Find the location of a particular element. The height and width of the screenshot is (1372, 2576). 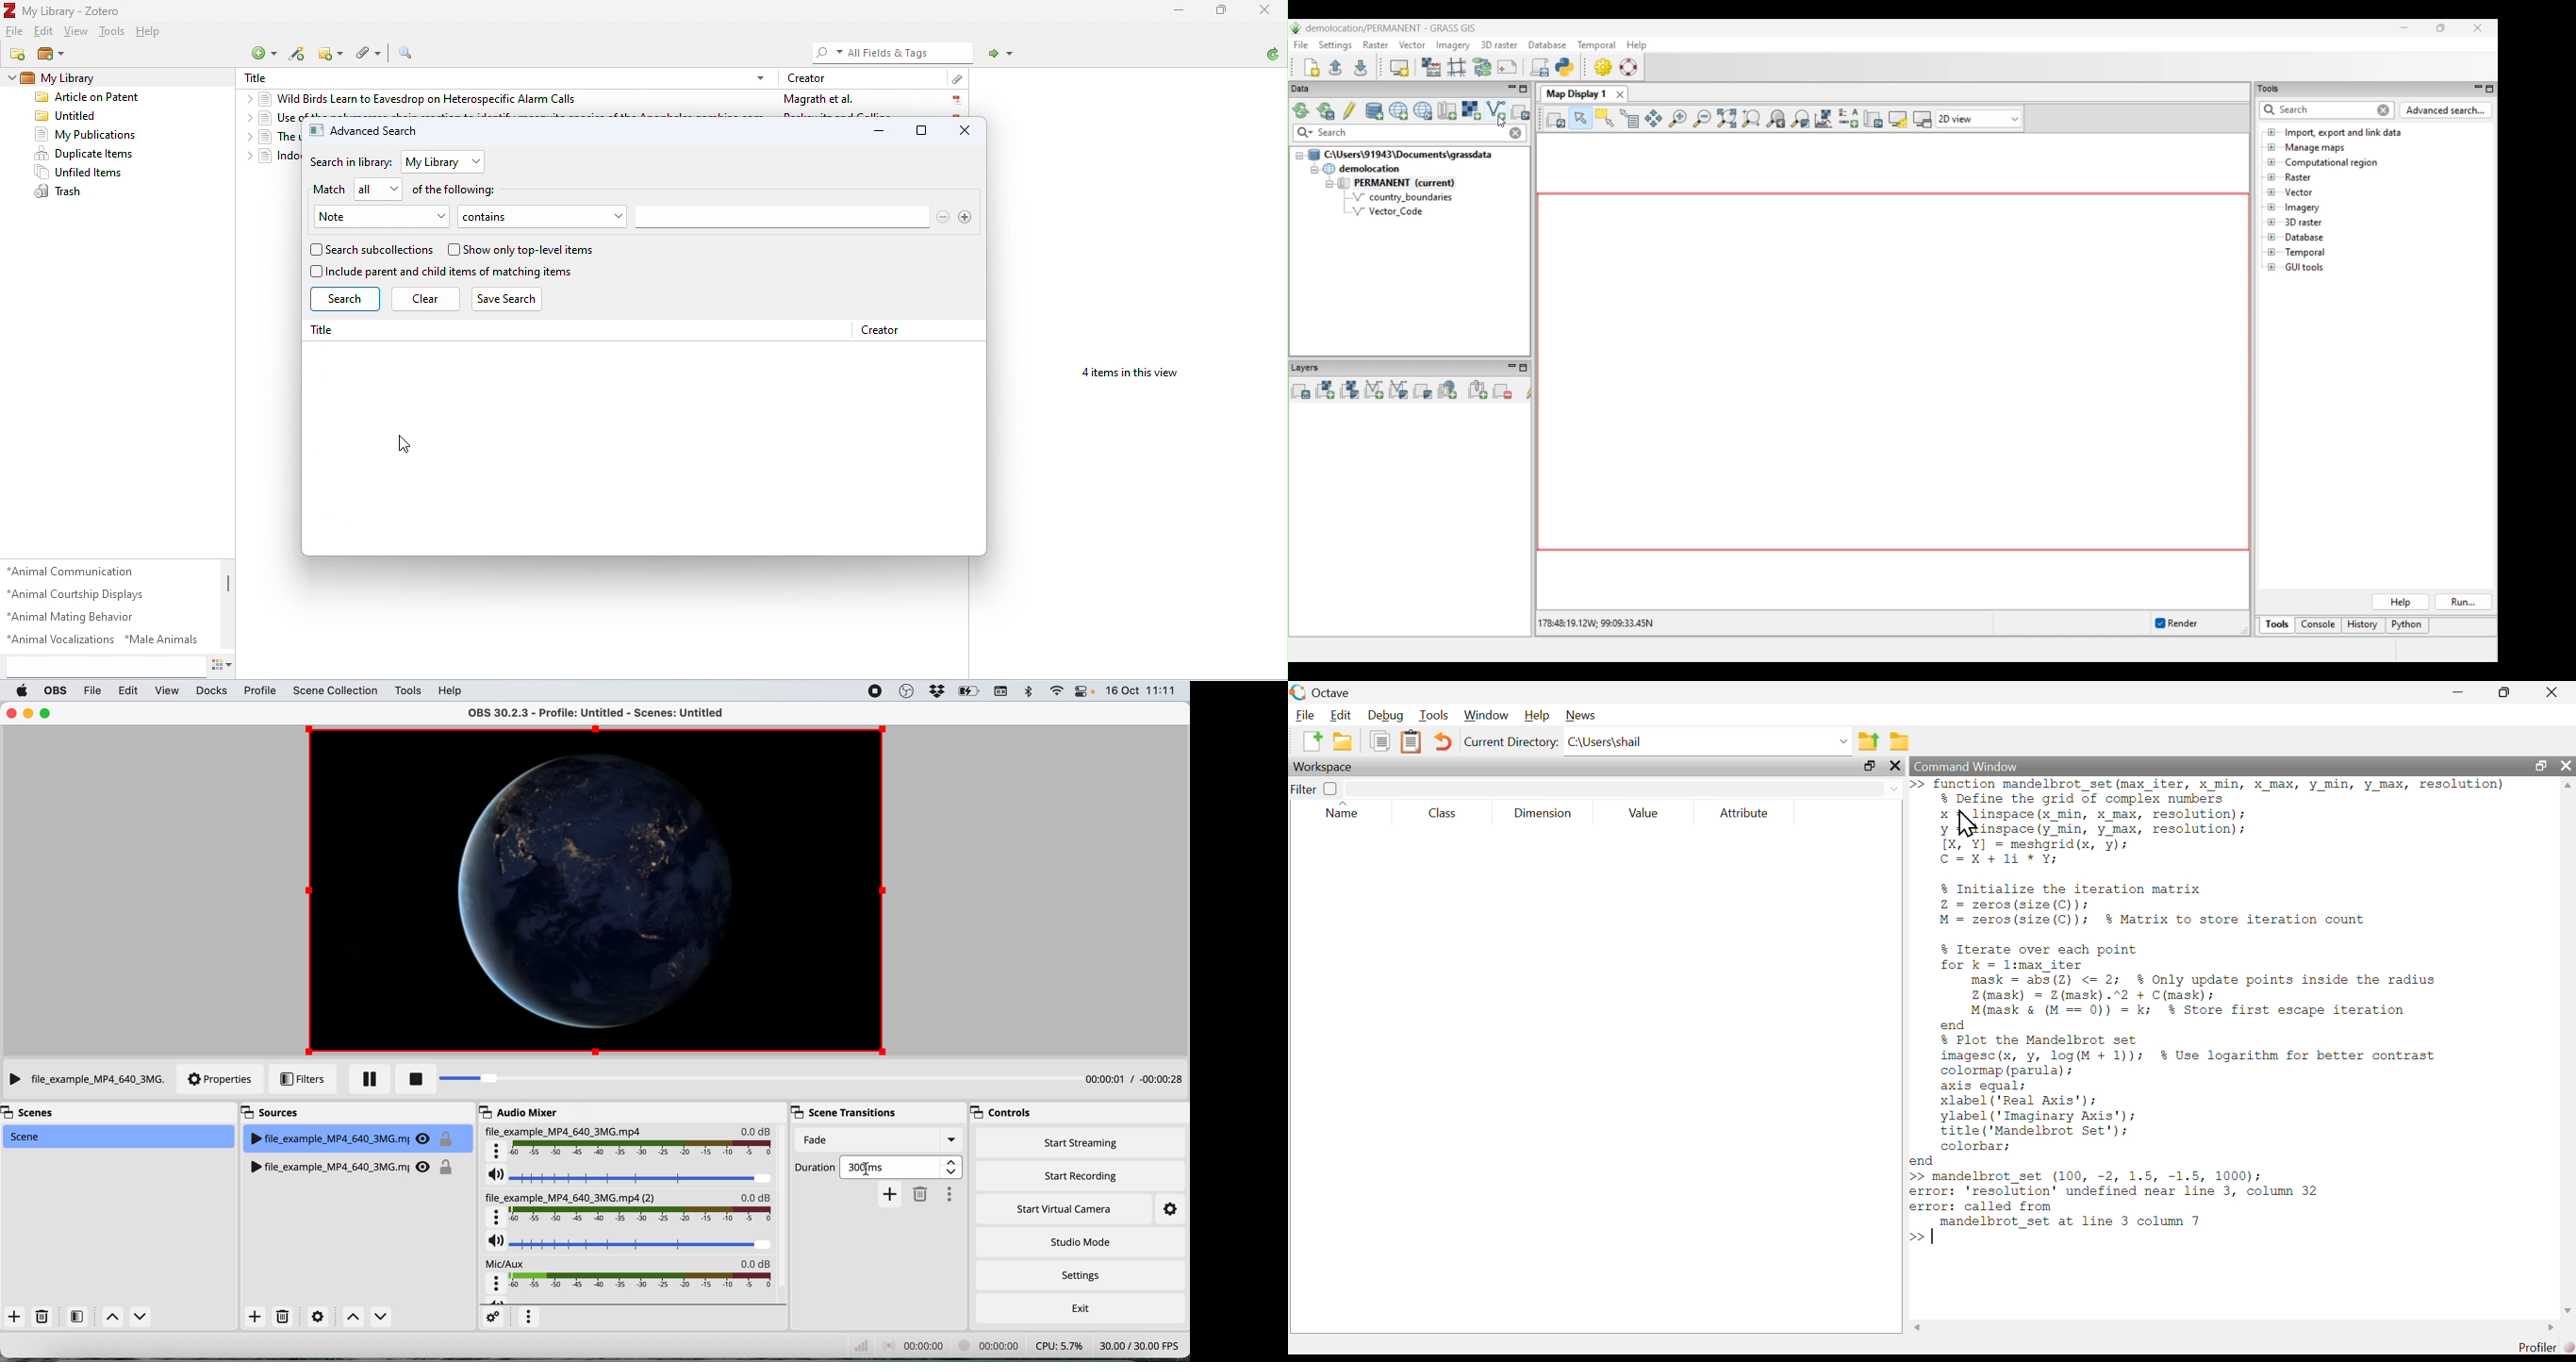

docks is located at coordinates (211, 692).